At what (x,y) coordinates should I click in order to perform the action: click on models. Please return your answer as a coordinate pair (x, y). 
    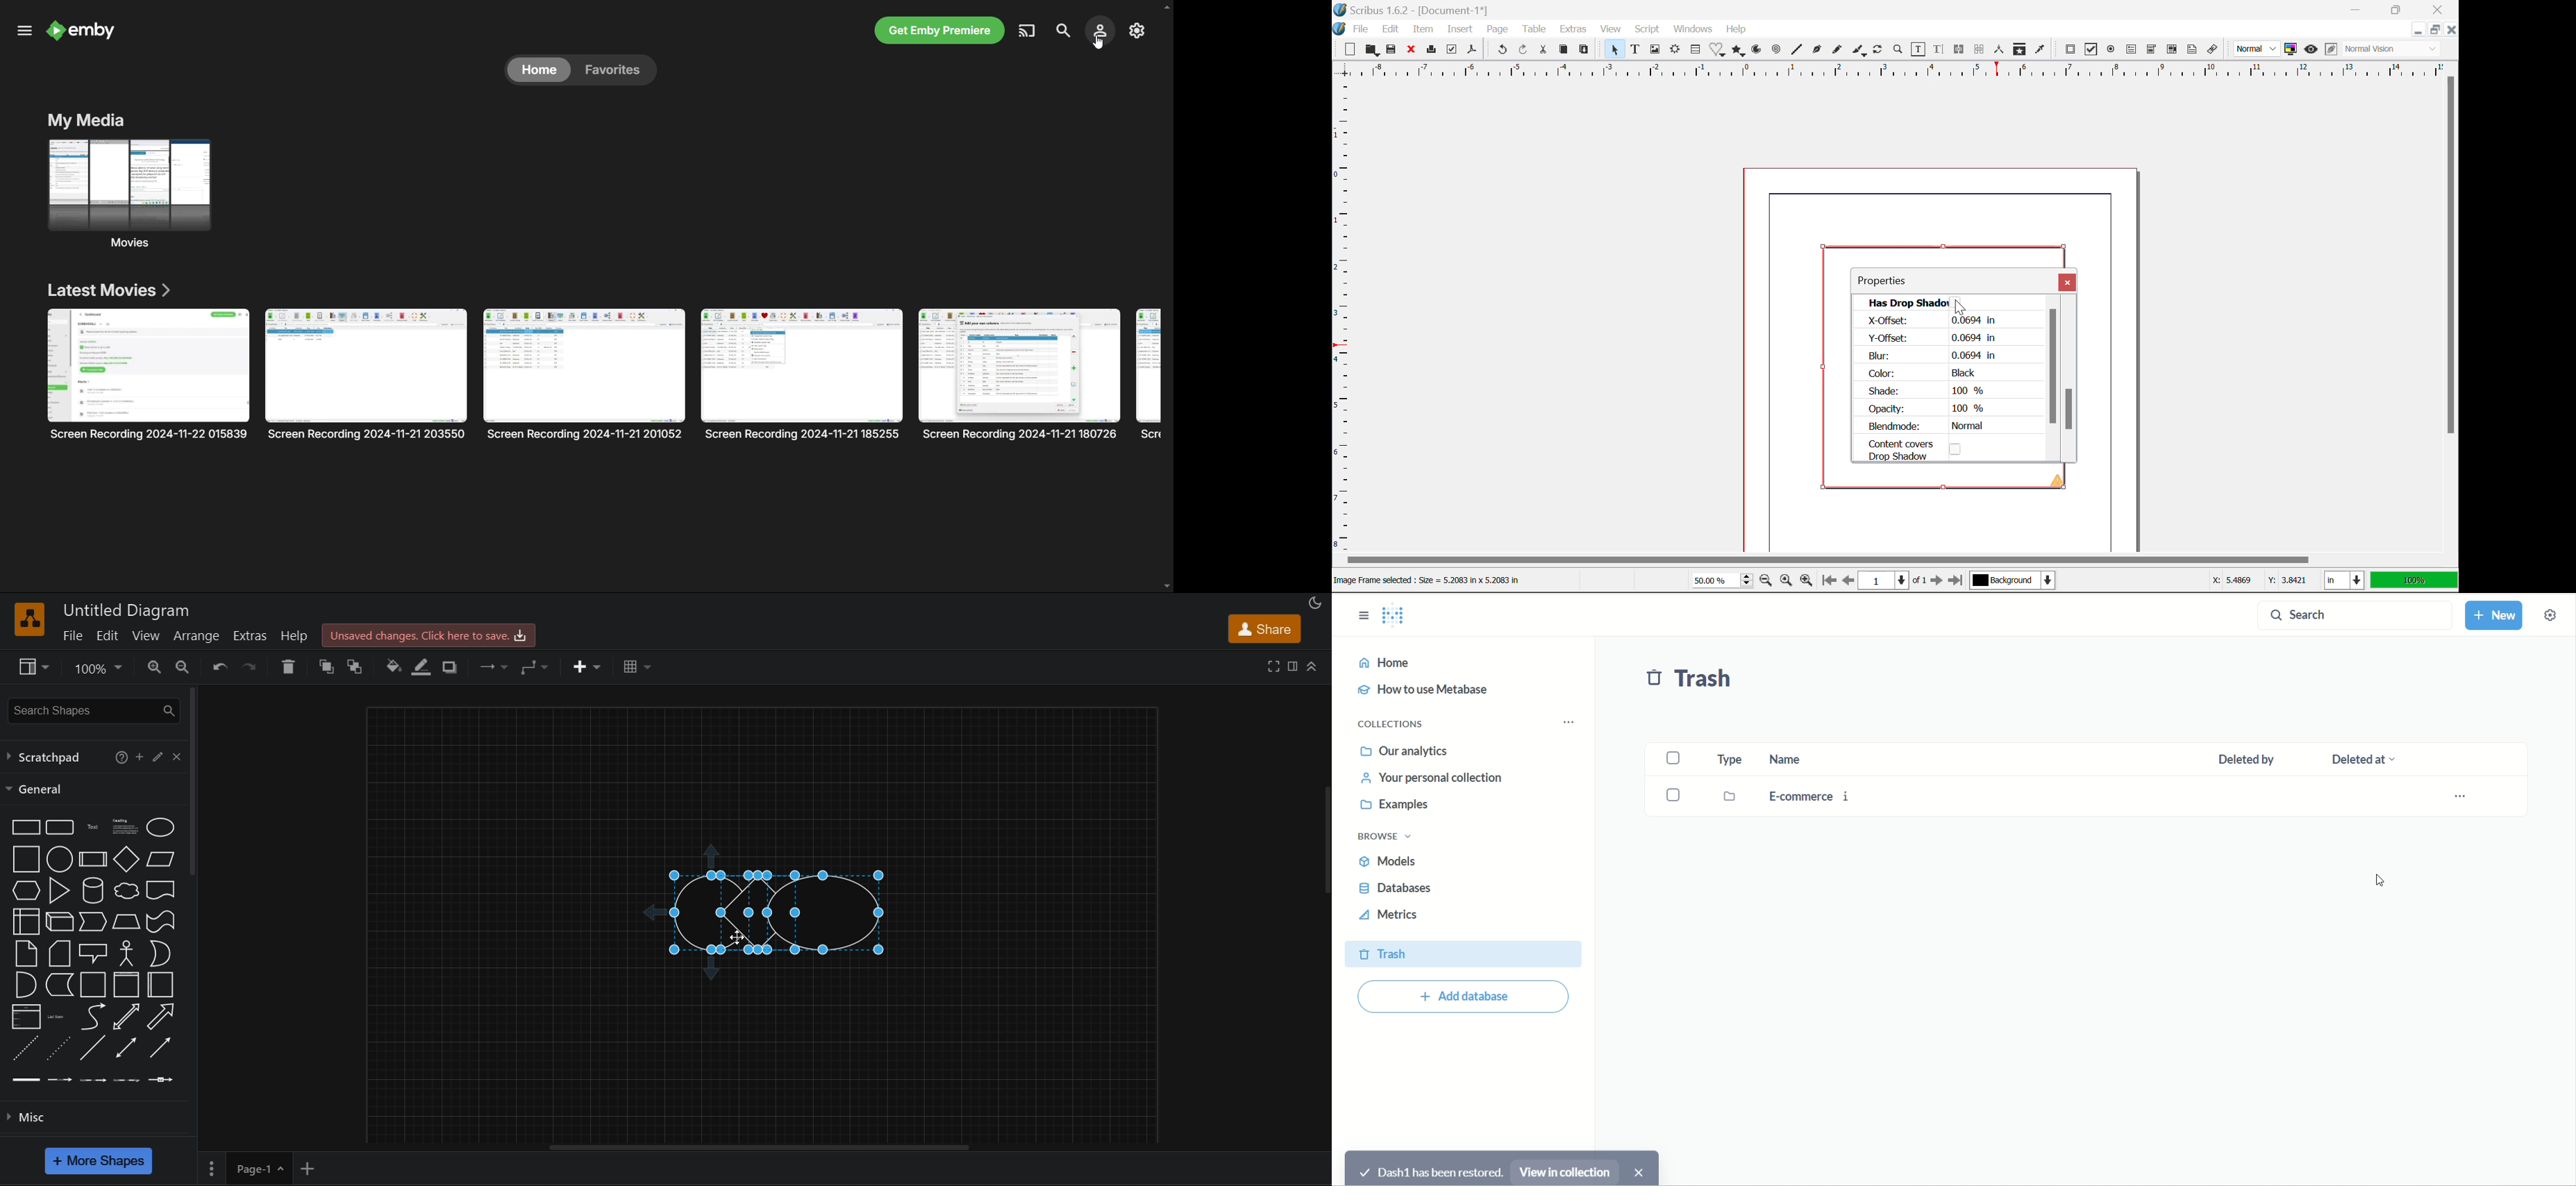
    Looking at the image, I should click on (1391, 863).